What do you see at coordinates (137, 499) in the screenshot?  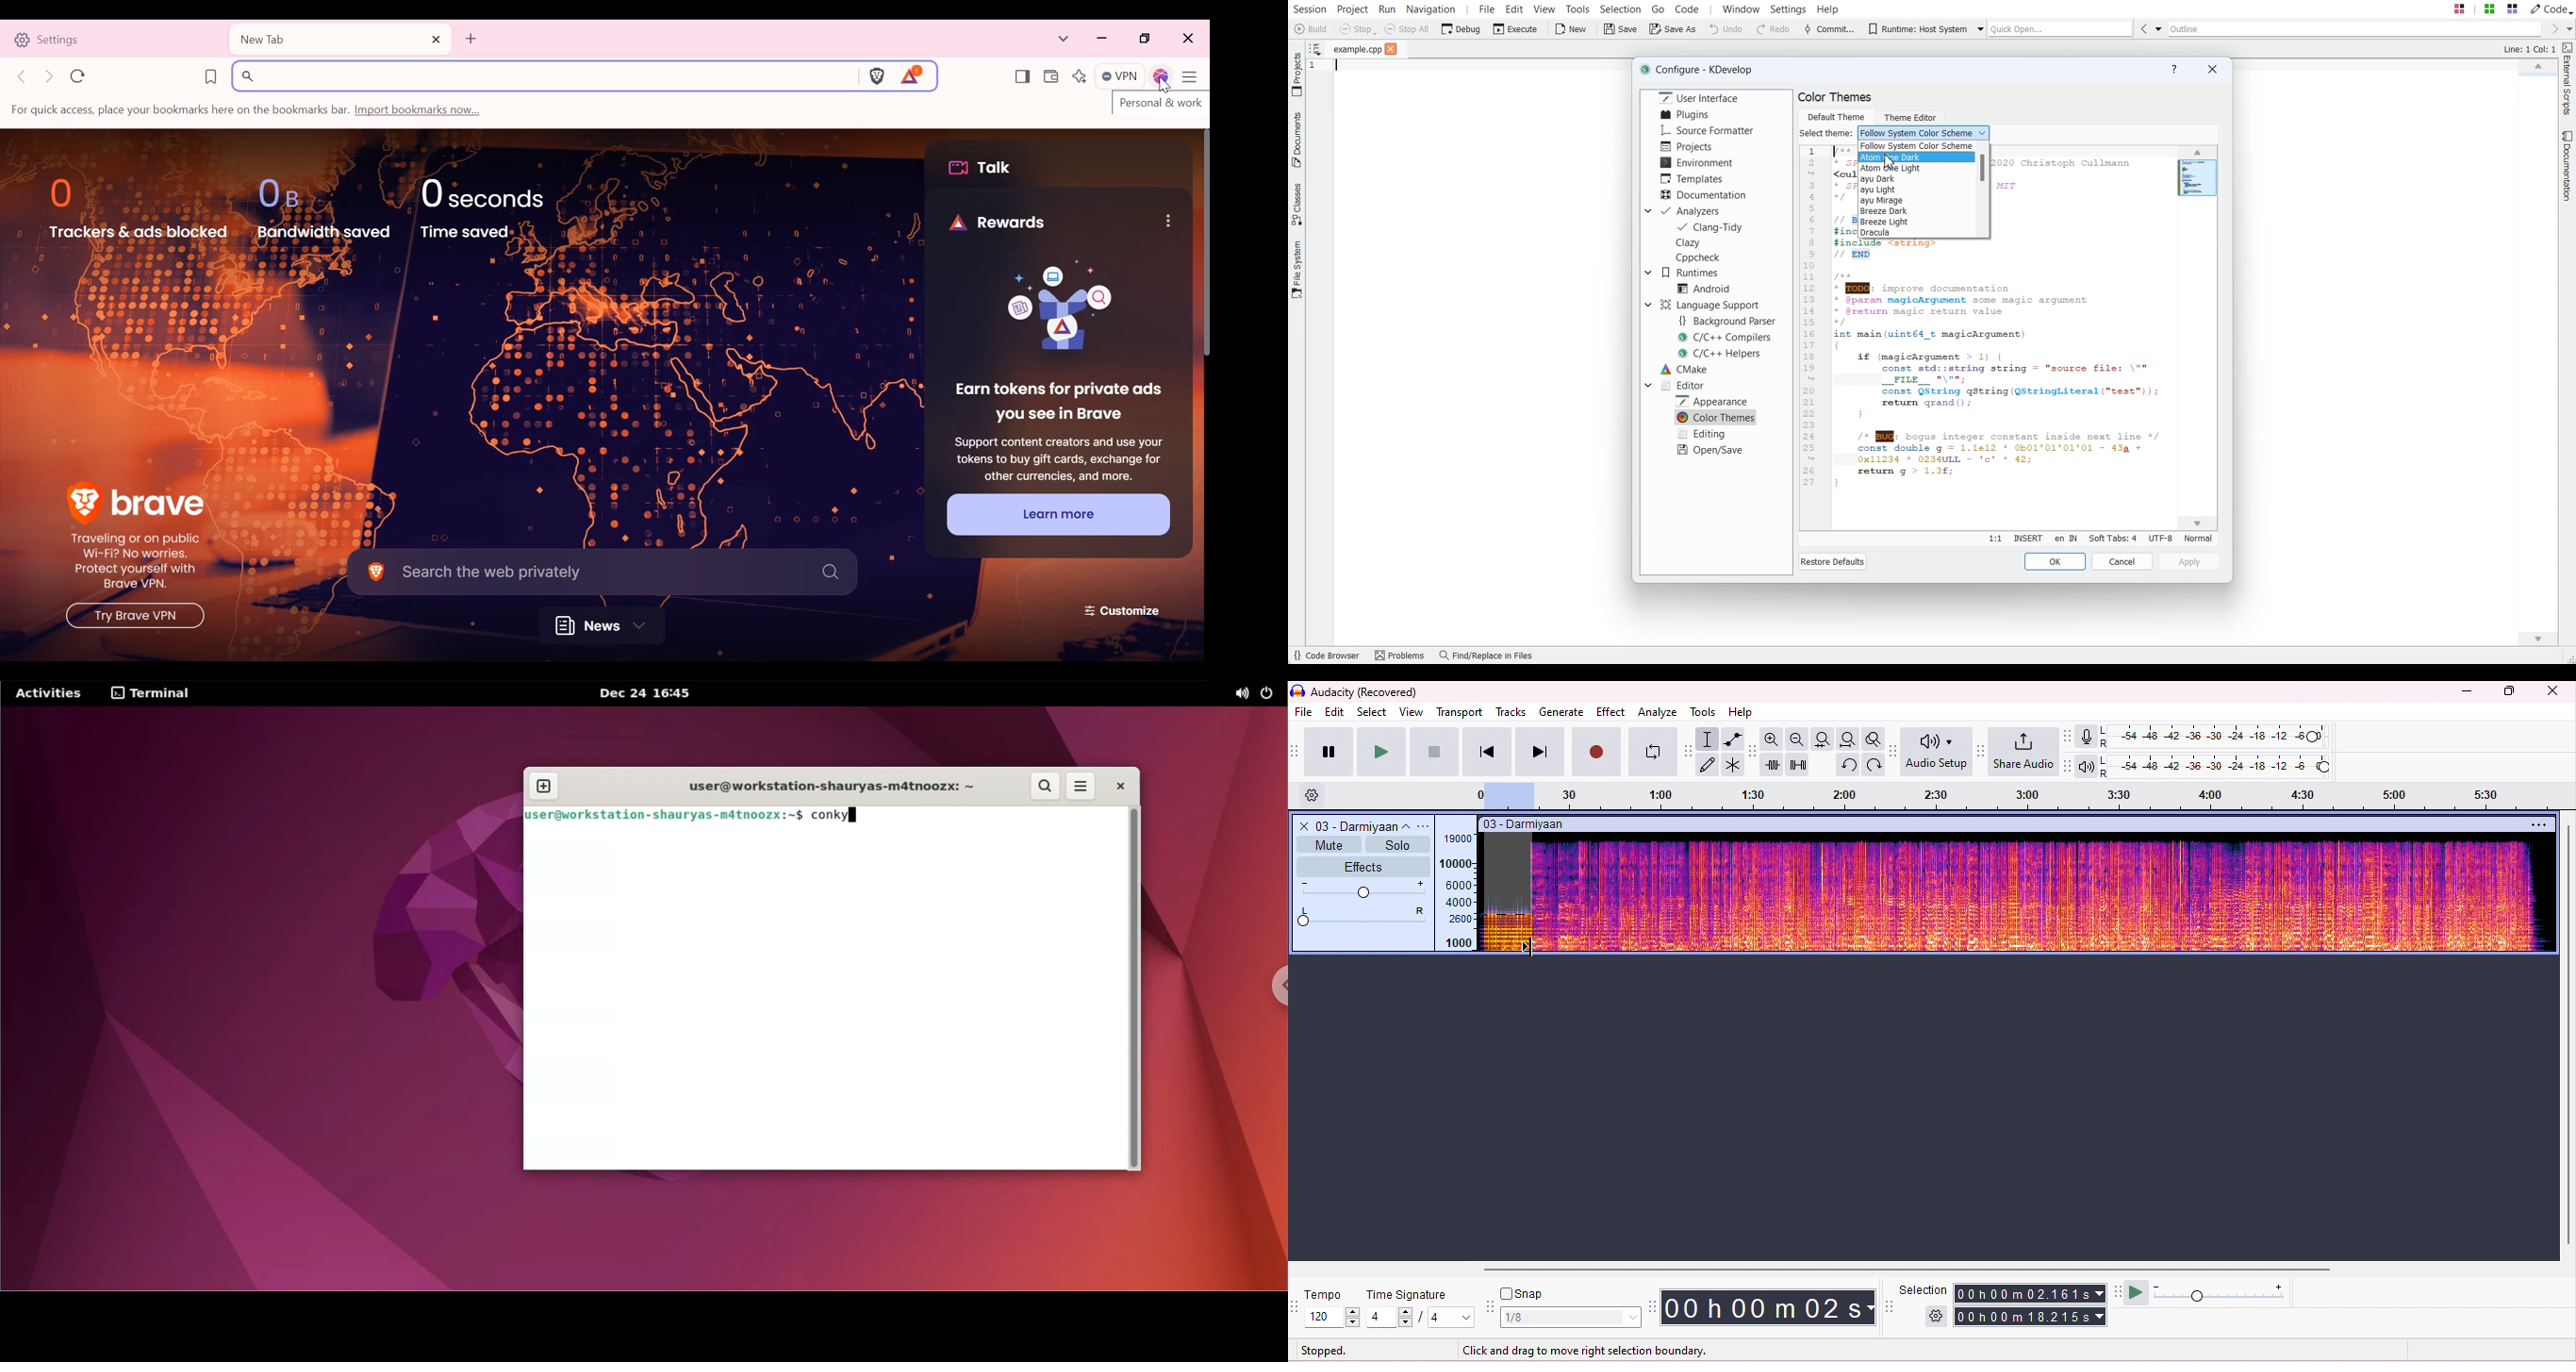 I see `brave` at bounding box center [137, 499].